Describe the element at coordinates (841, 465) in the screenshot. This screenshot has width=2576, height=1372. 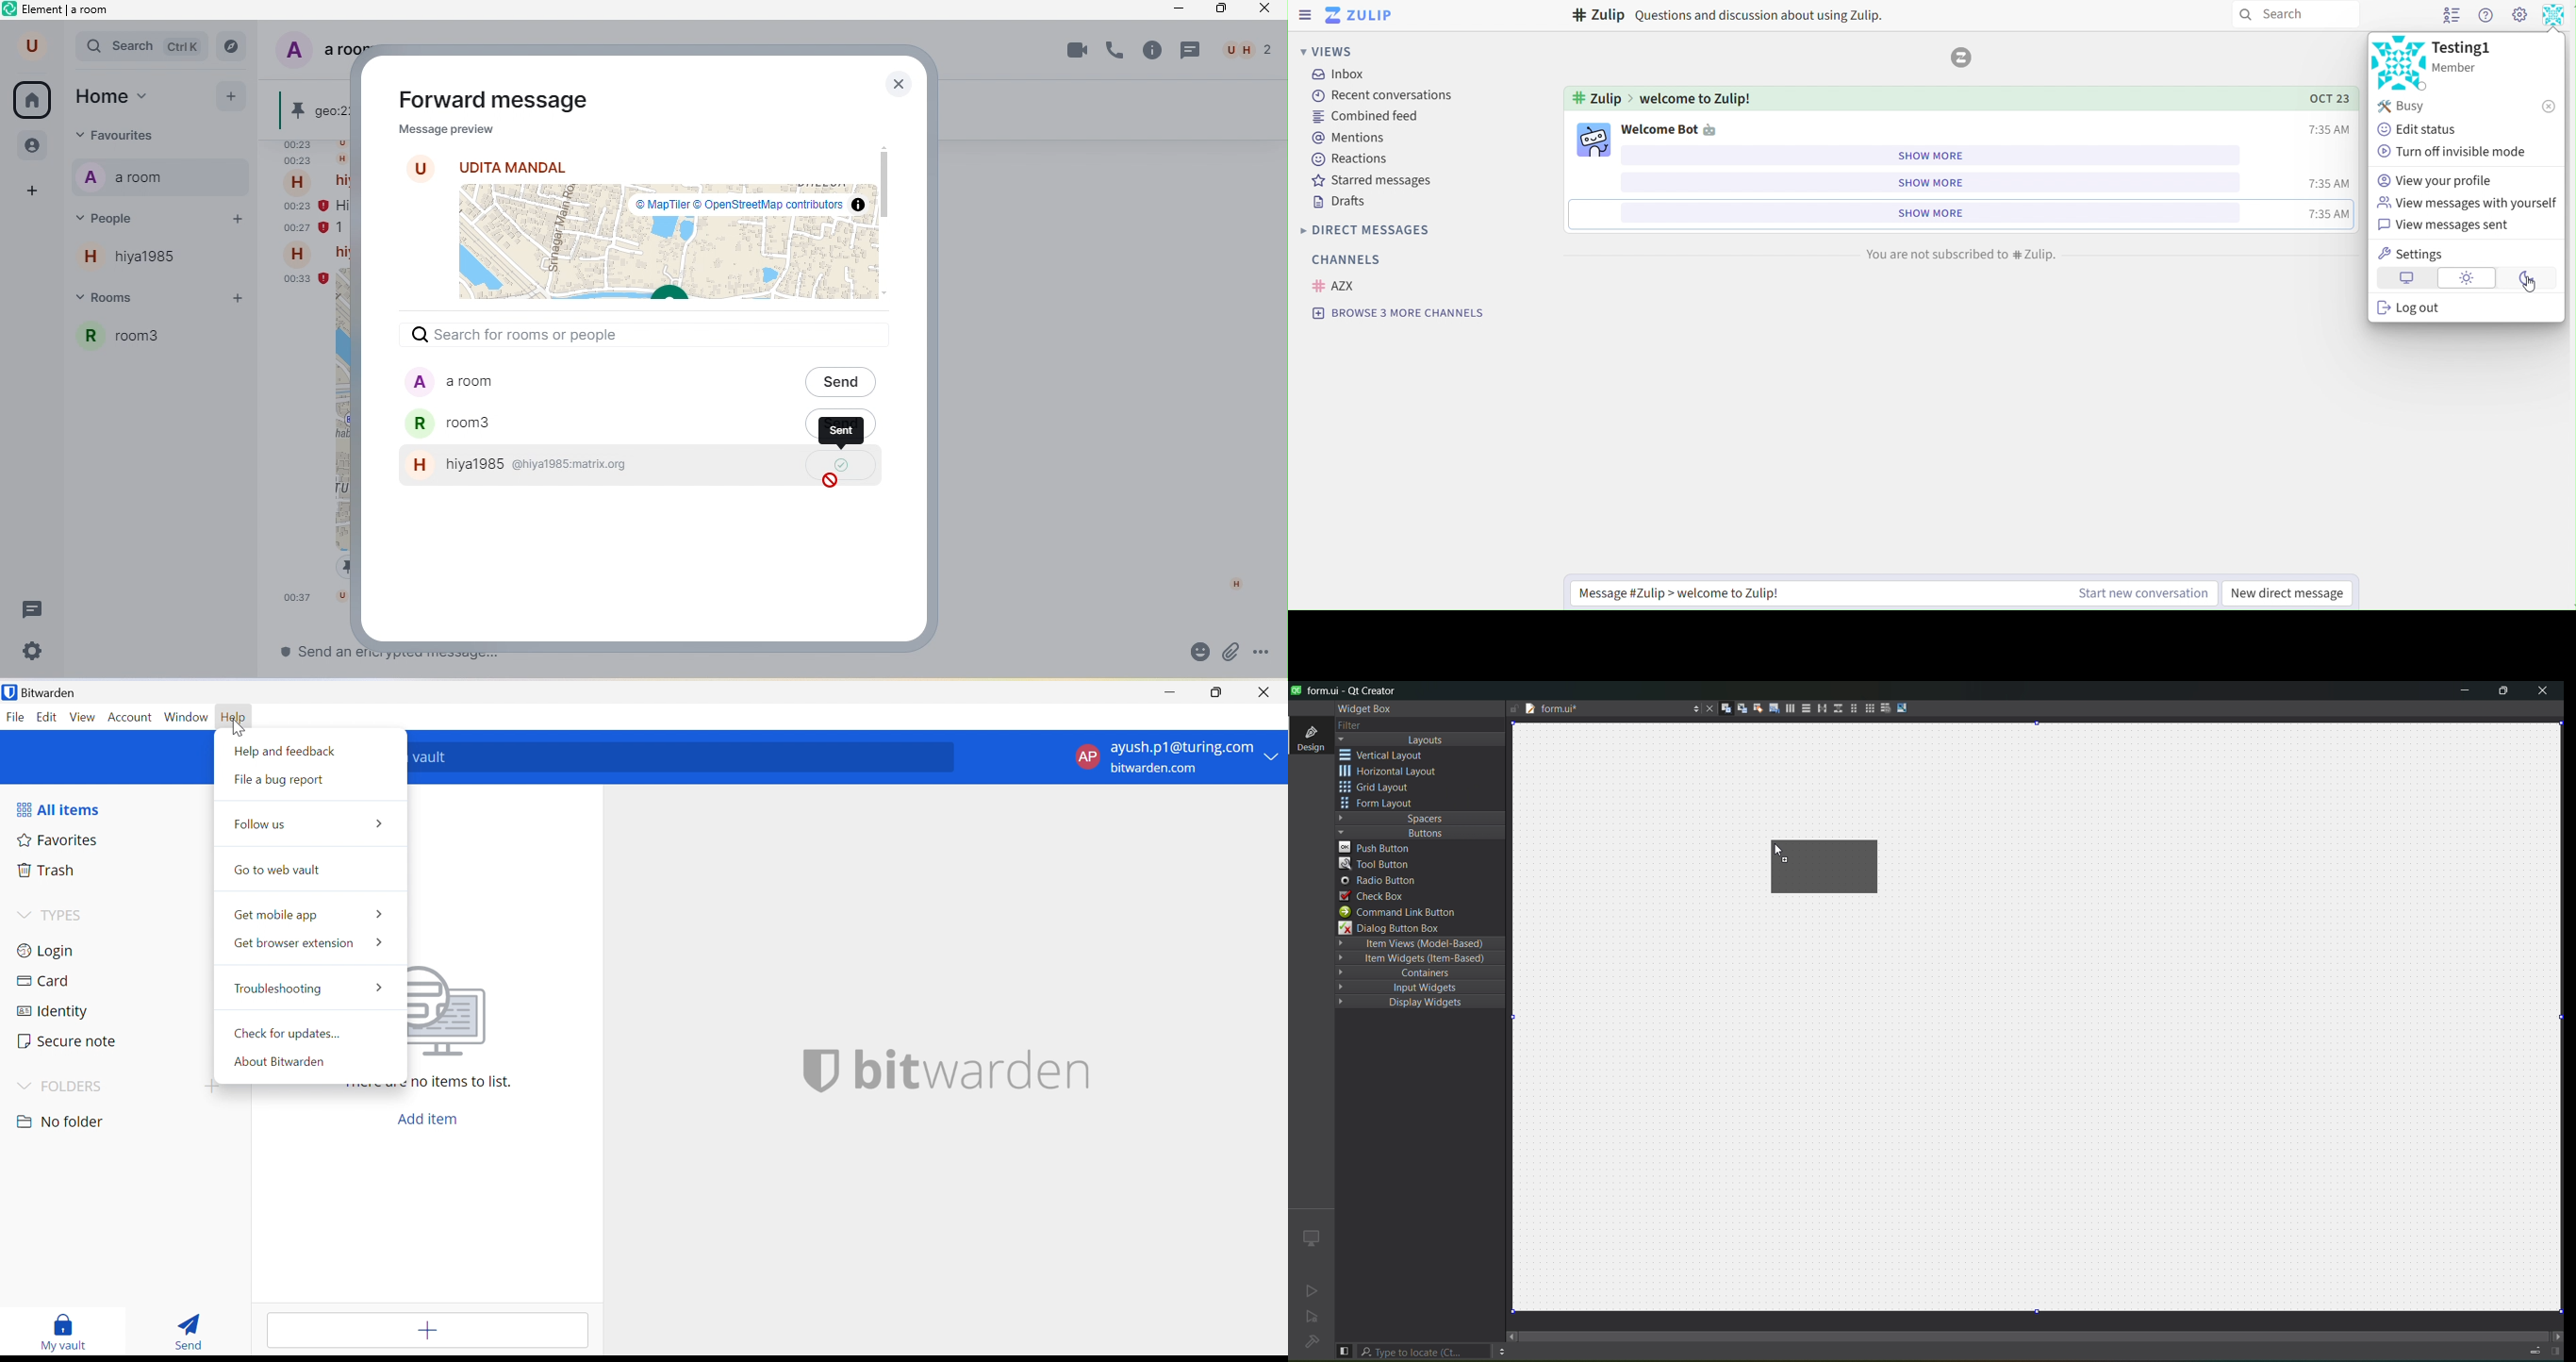
I see `tick mark` at that location.